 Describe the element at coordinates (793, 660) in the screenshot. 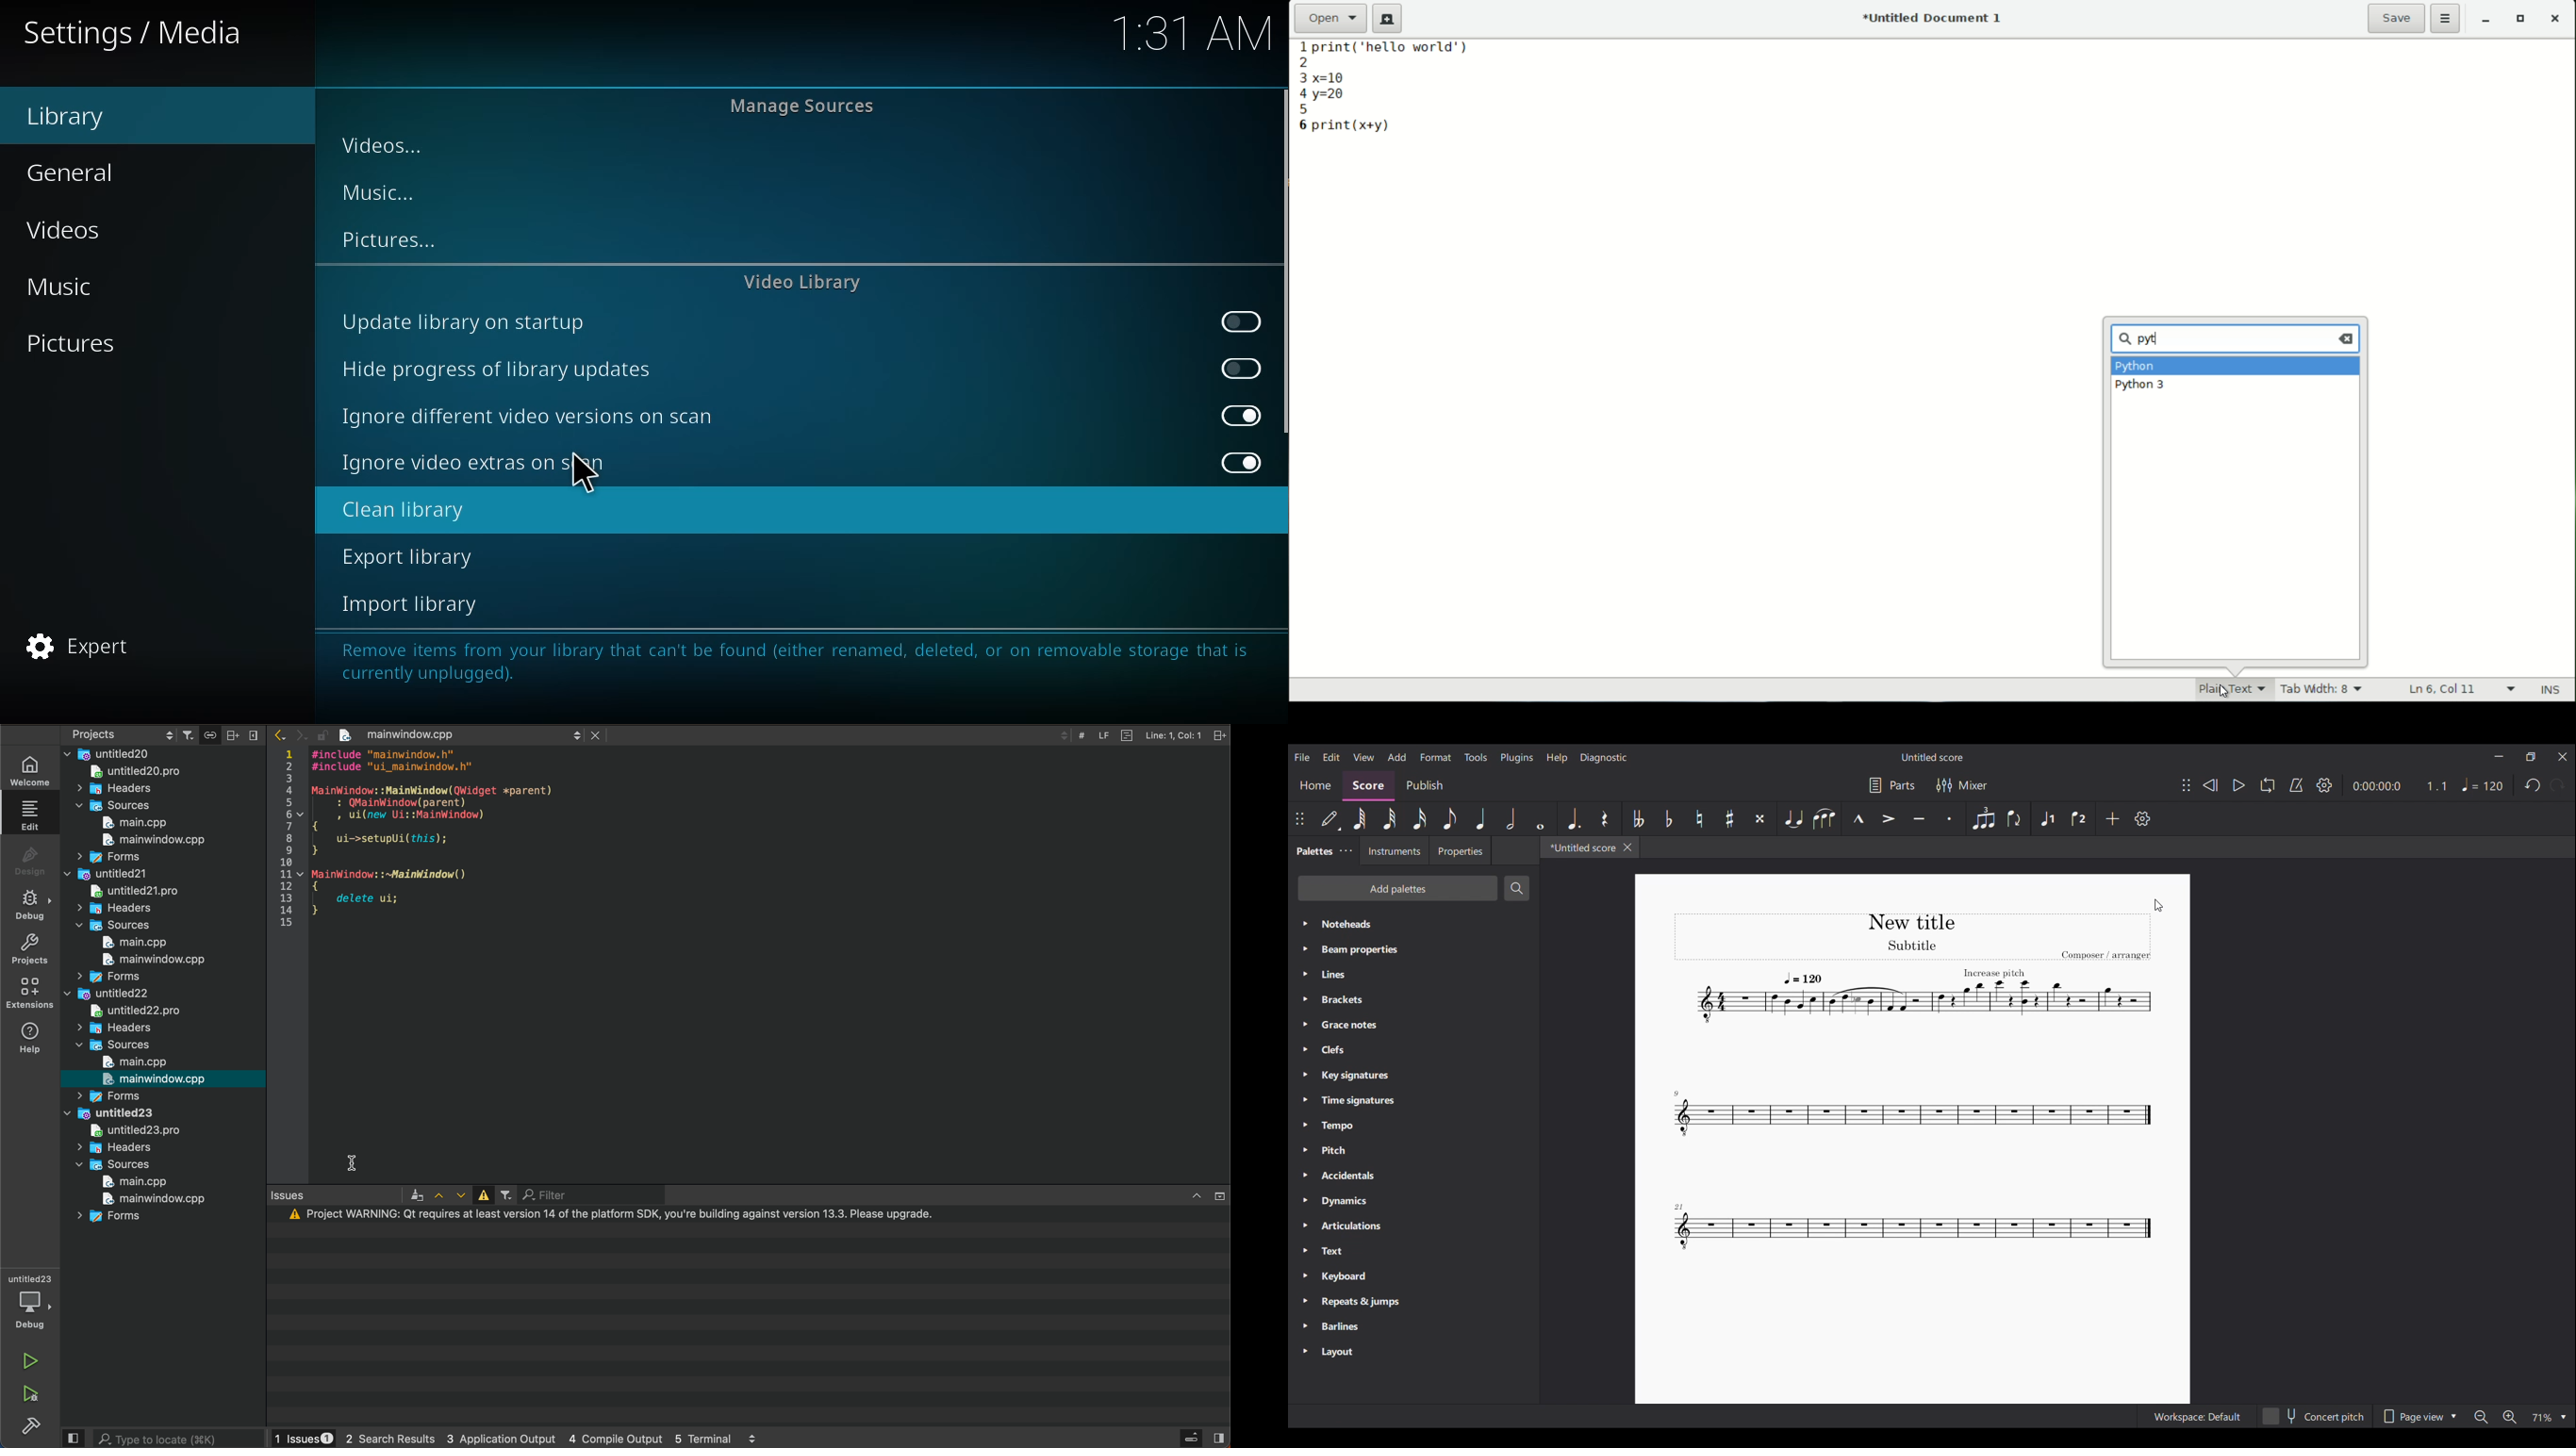

I see `info` at that location.